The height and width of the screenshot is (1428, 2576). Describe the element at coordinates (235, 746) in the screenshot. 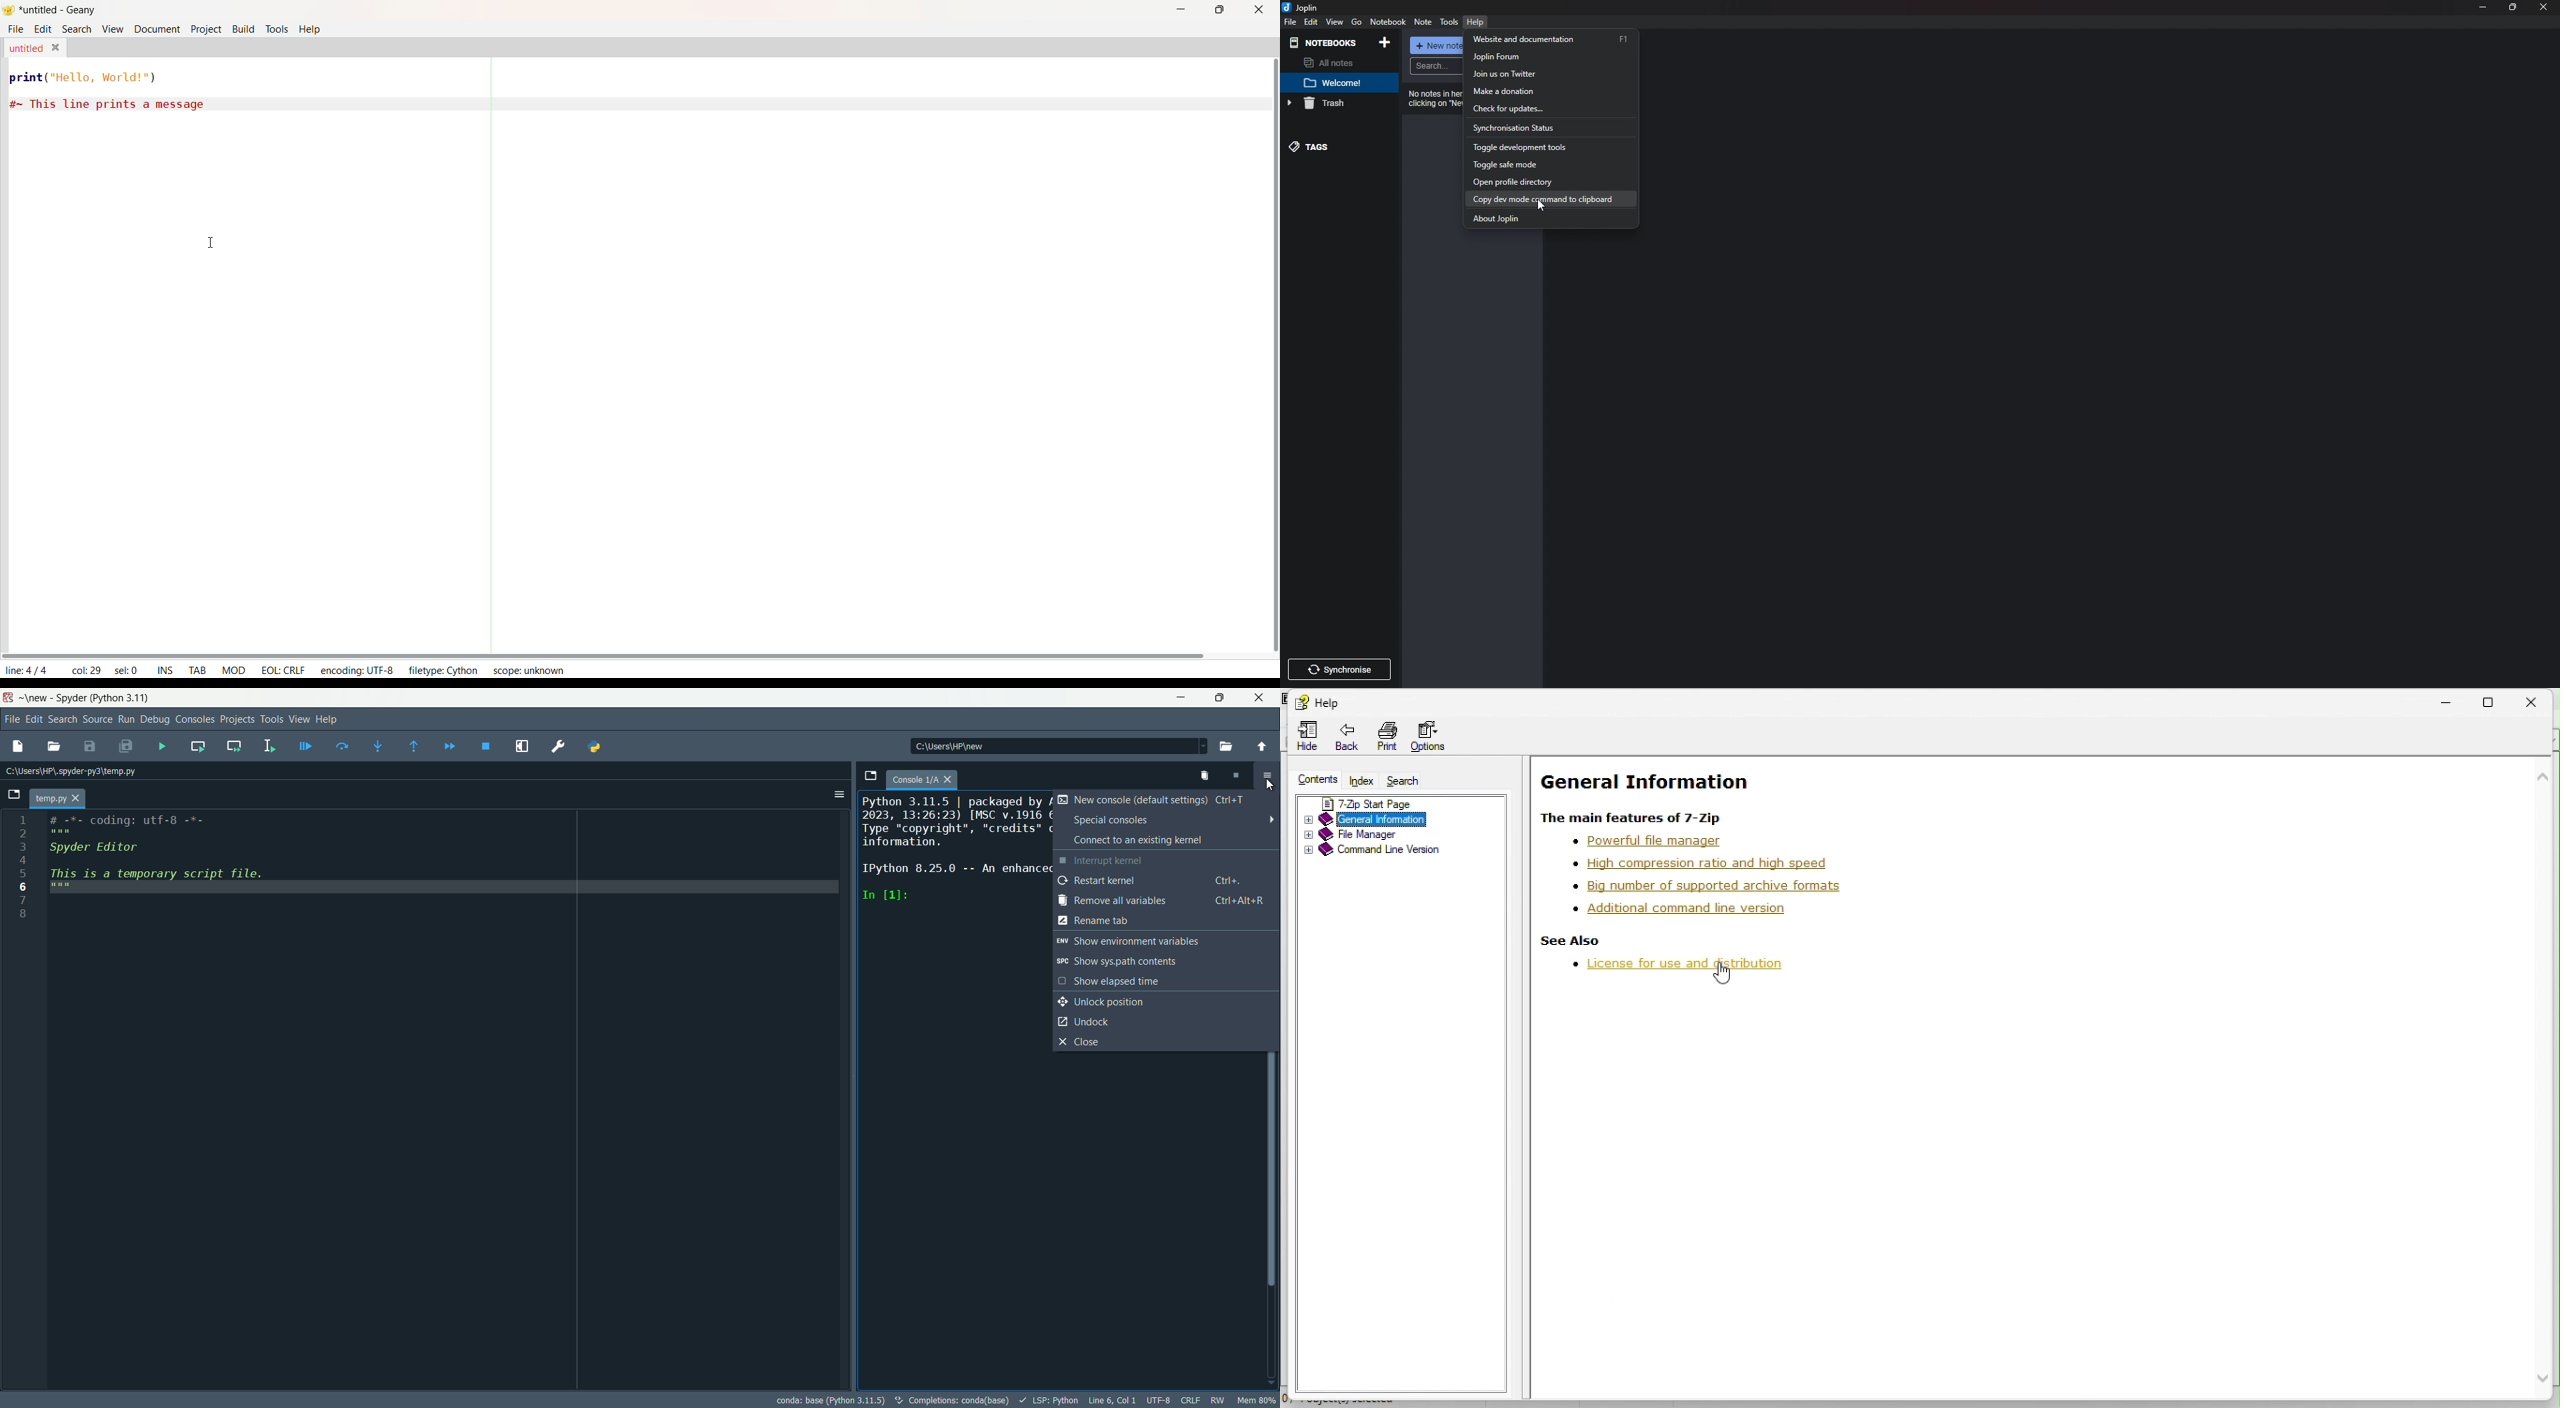

I see `run current cell and go to the next one` at that location.